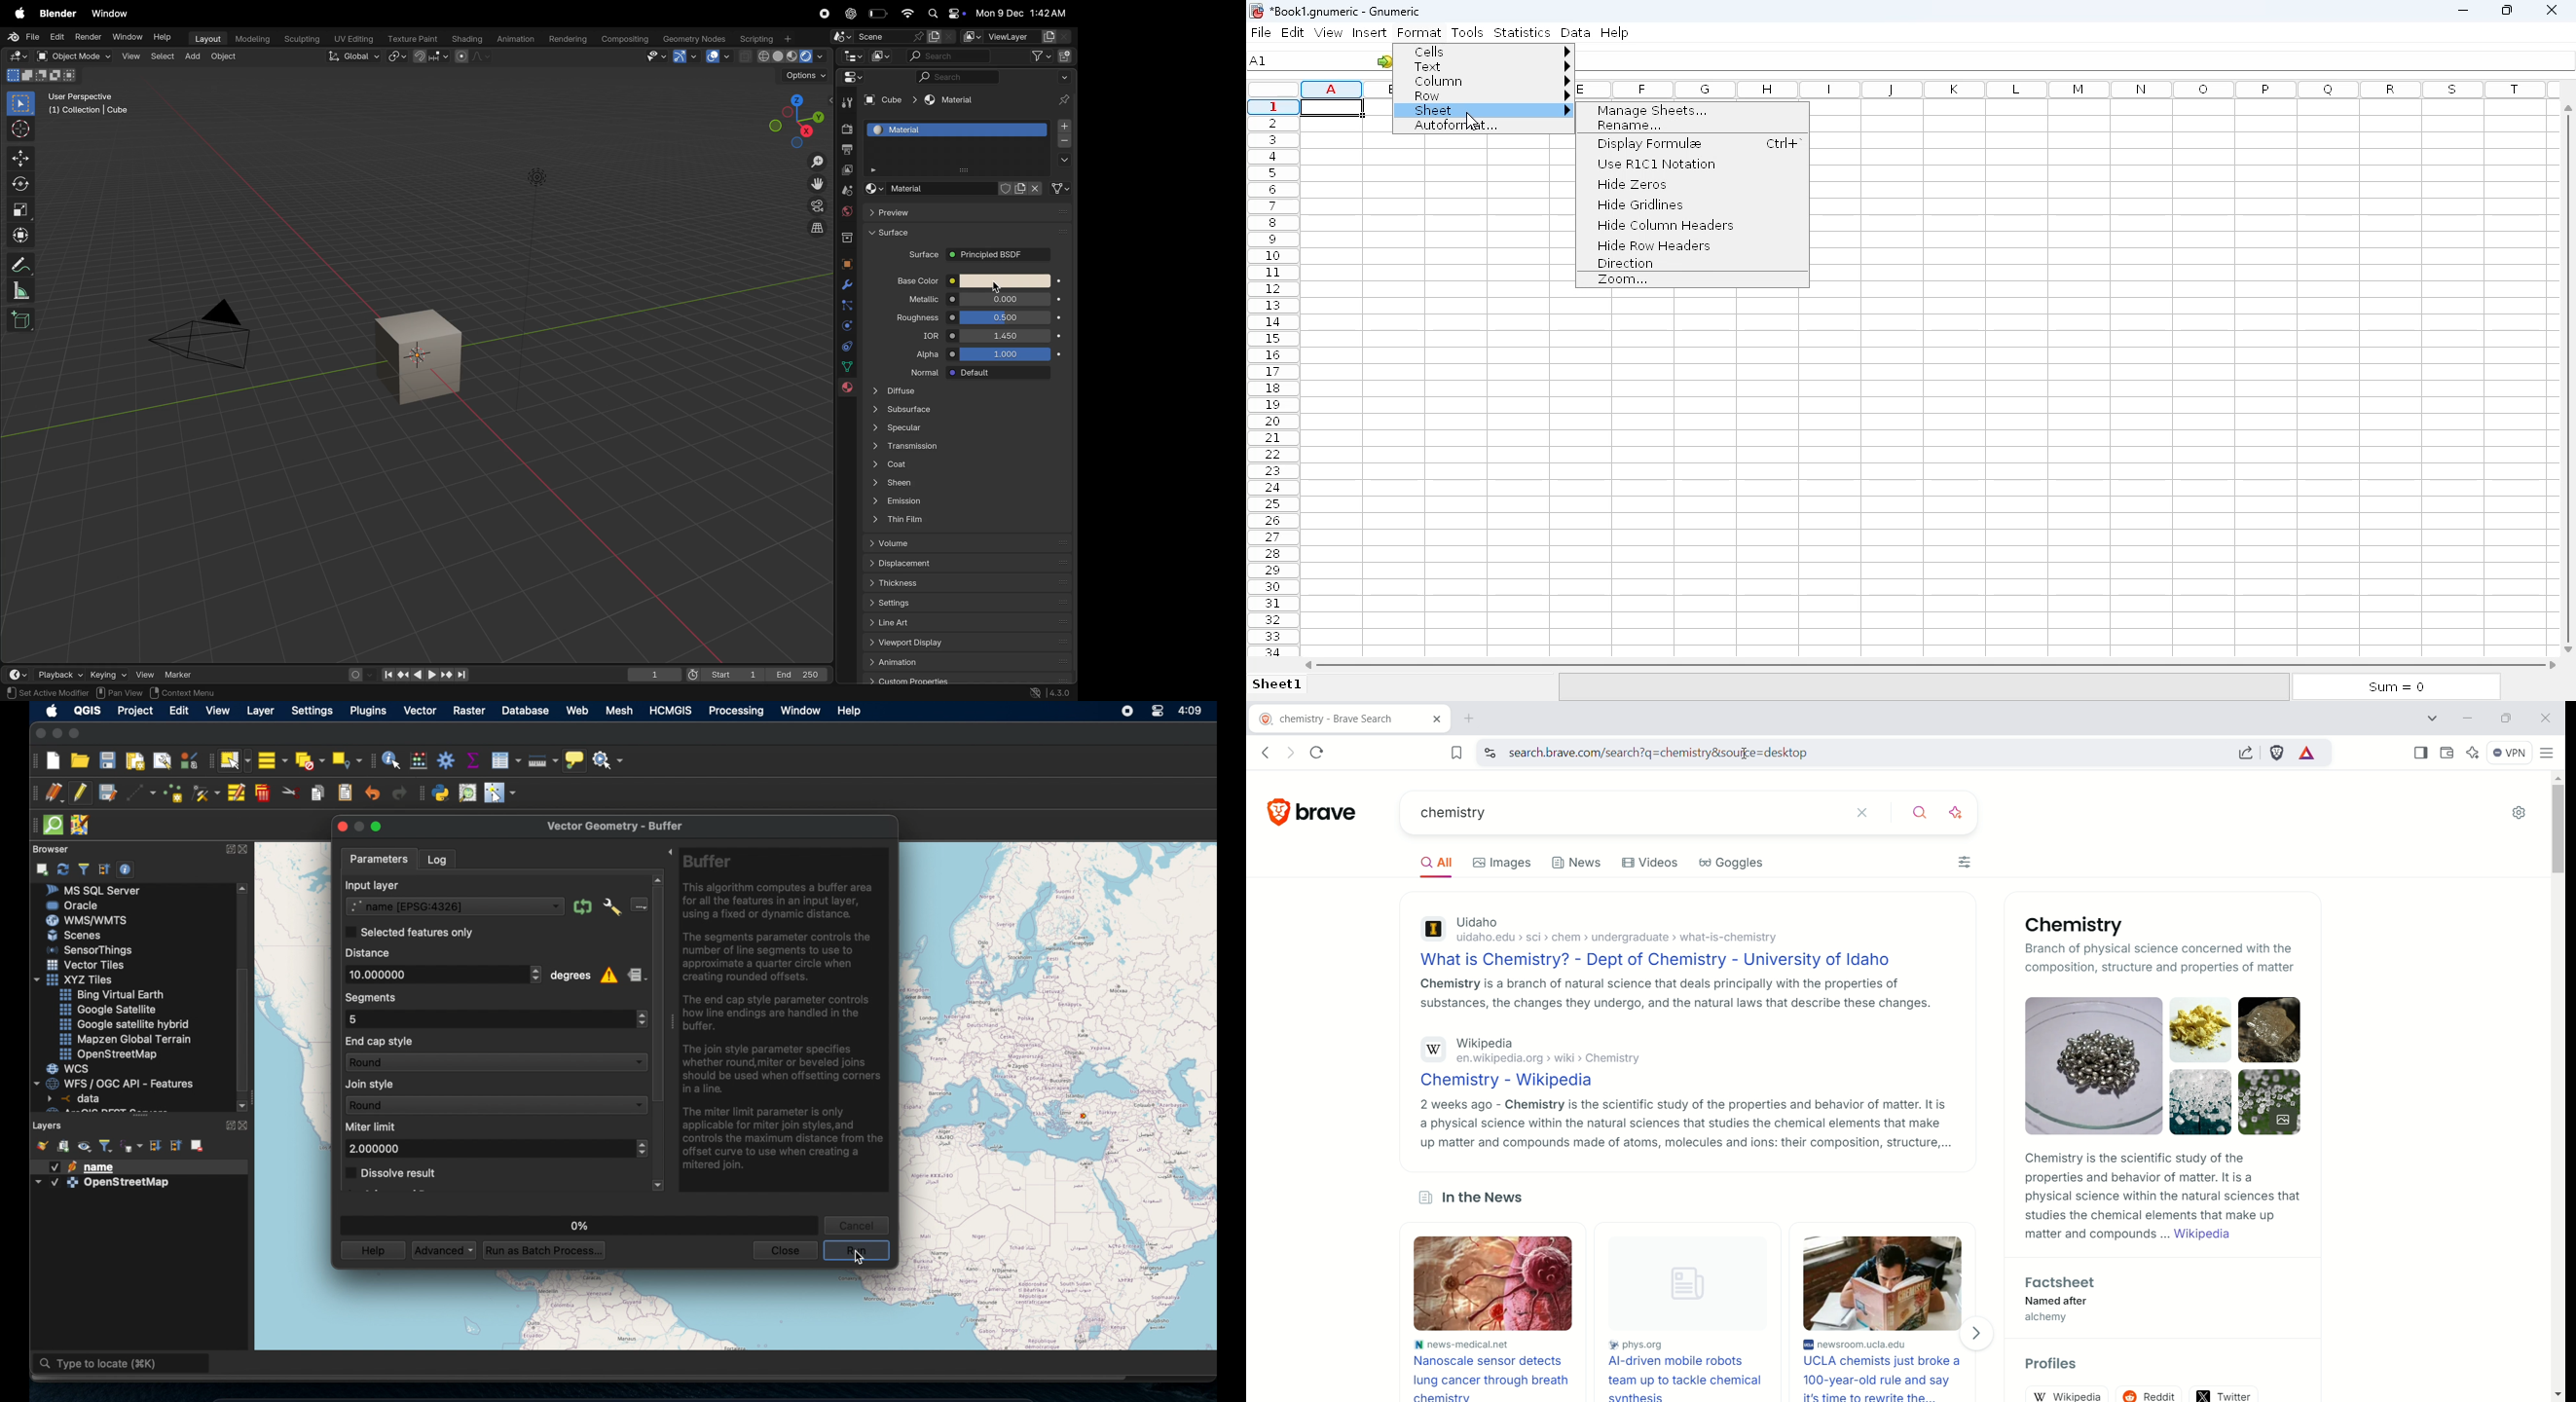 Image resolution: width=2576 pixels, height=1428 pixels. What do you see at coordinates (48, 1124) in the screenshot?
I see `layers` at bounding box center [48, 1124].